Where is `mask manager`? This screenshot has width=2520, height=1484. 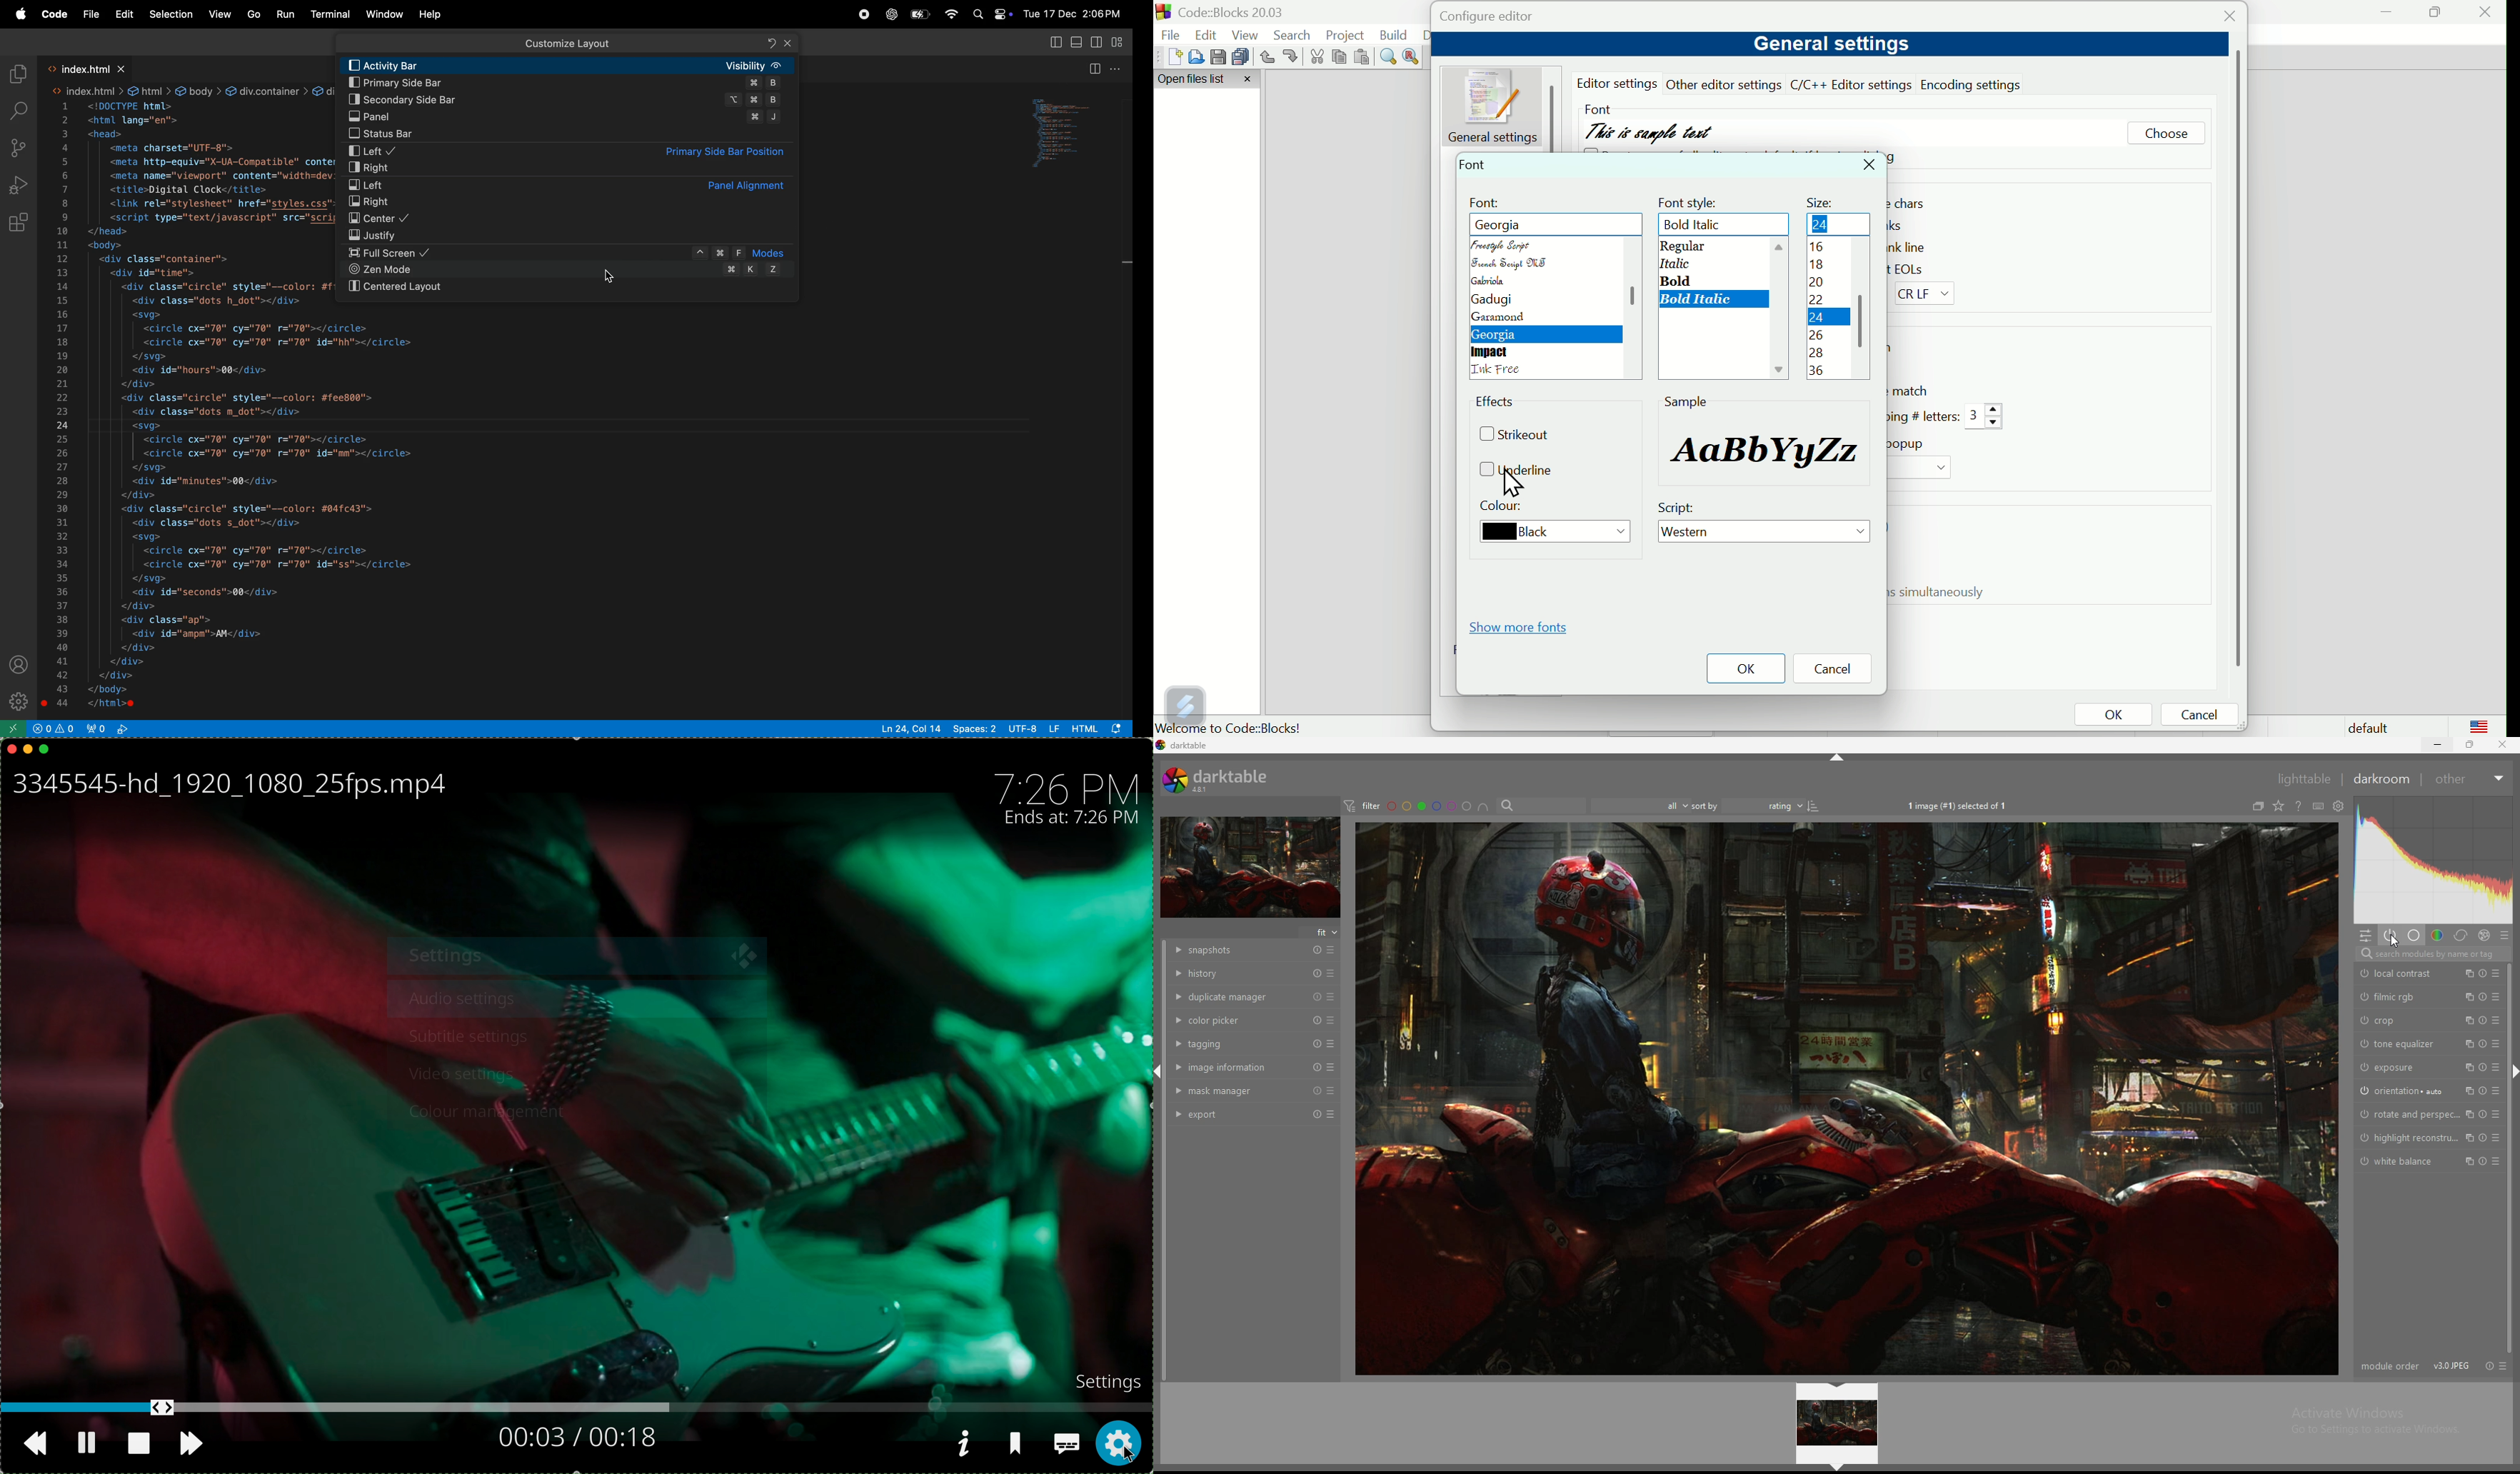
mask manager is located at coordinates (1239, 1091).